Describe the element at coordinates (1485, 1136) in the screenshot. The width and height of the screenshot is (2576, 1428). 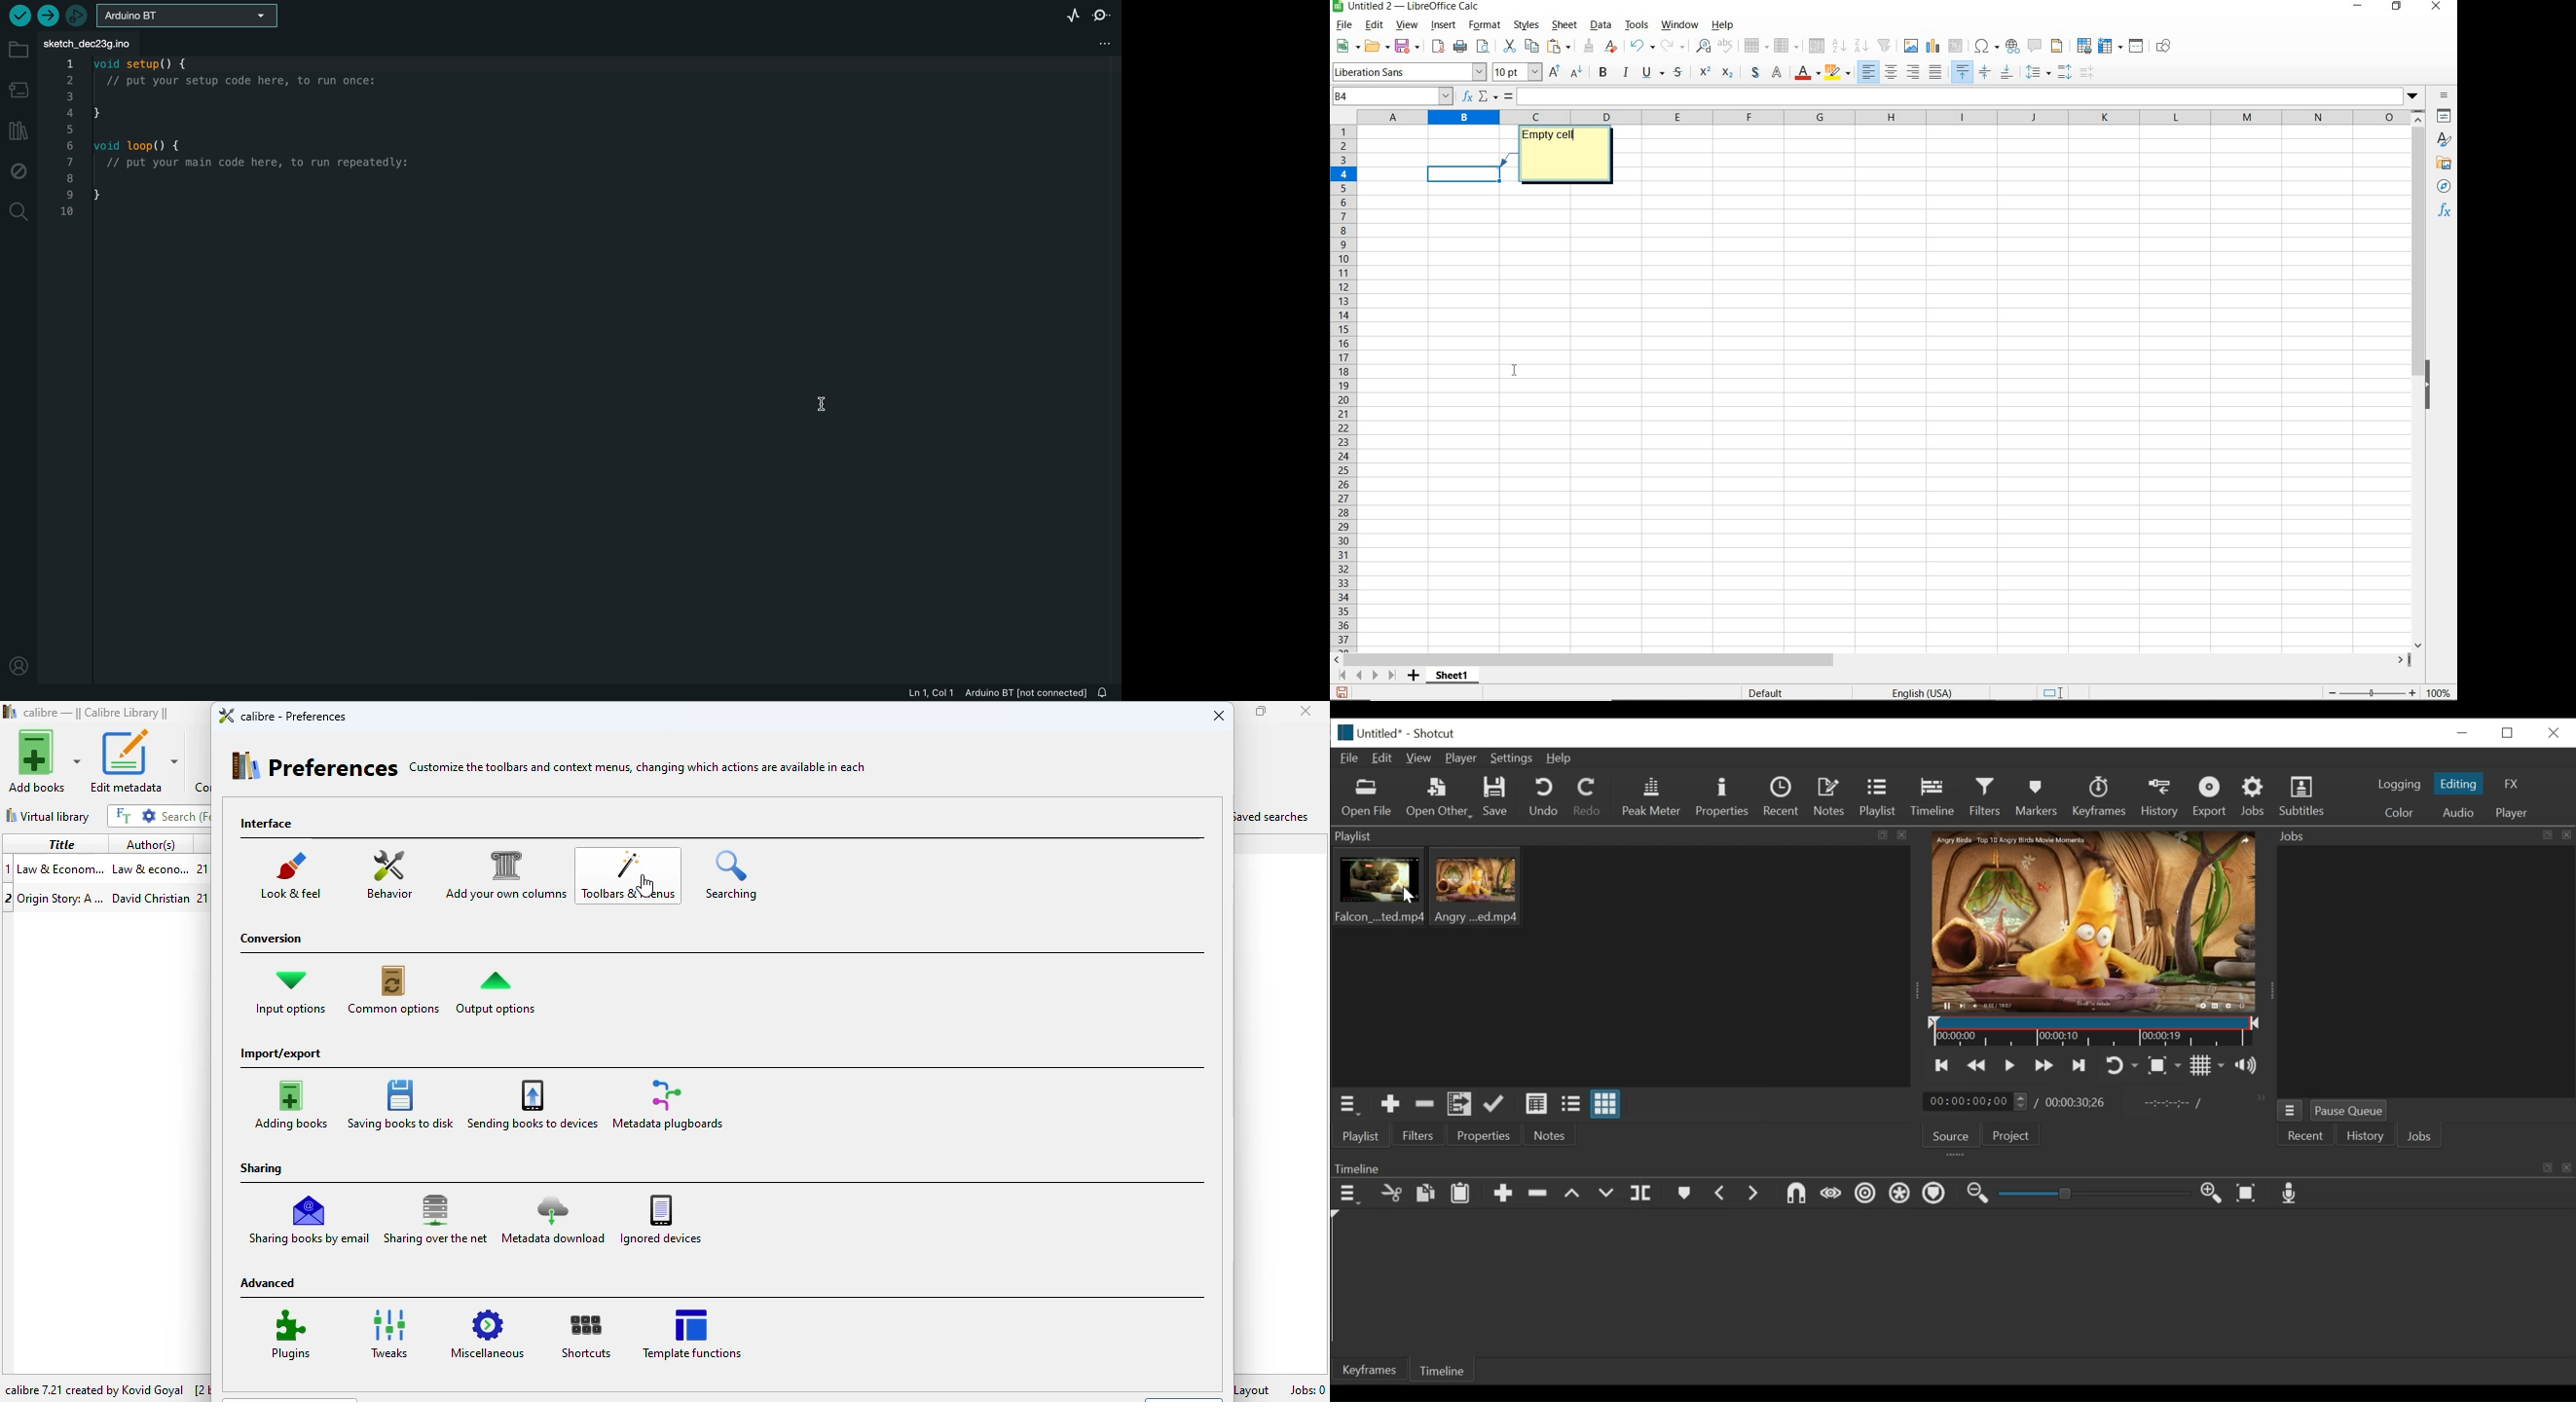
I see `properties` at that location.